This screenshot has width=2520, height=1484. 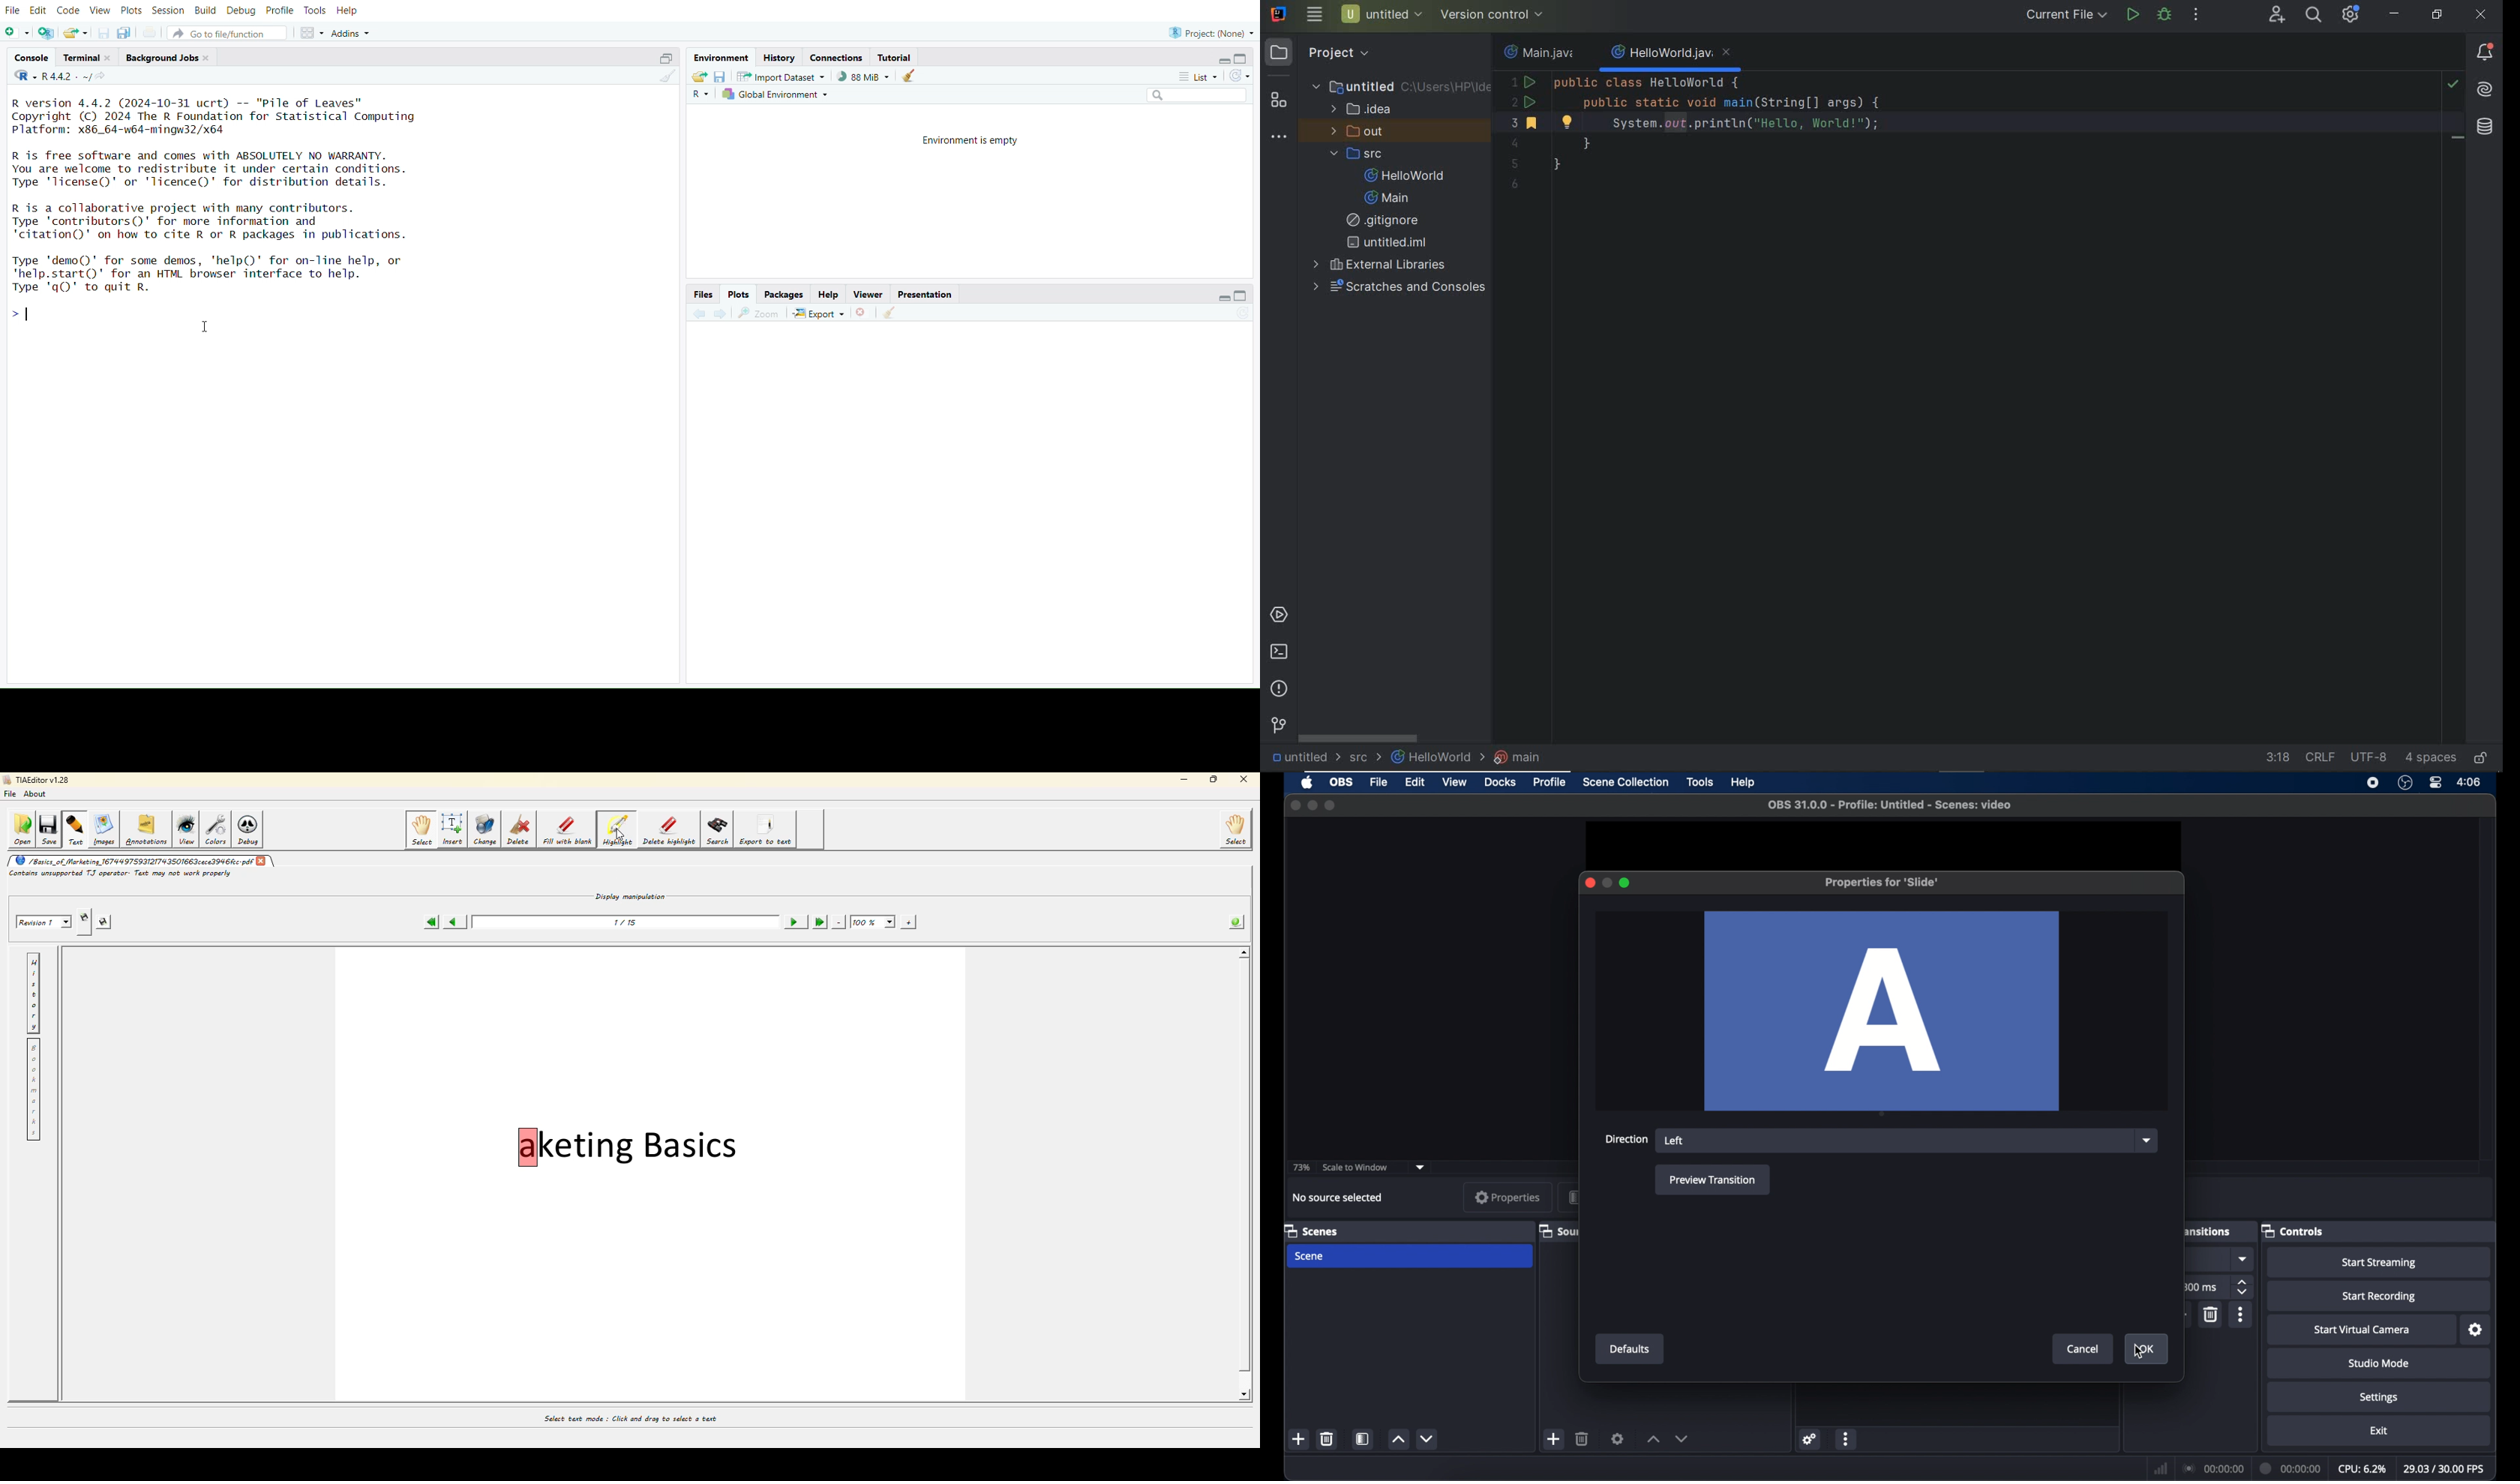 What do you see at coordinates (226, 217) in the screenshot?
I see `R version 4.4.2 (2024-10-31 ucrt) -- "Pile of Leaves"
Copyright (C) 2024 The R Foundation for Statistical Computing
Platform: x86_64-w64-mingw32/x64
R is free software and comes with ABSOLUTELY NO WARRANTY.
You are welcome to redistribute it under certain conditions.
Type 'license()' or 'licence()' for distribution details.
R is a collaborative project with many contributors.
Type 'contributors()' for more information and
"citation()' on how to cite R or R packages in publications.
Type 'demo()' for some demos, 'help()' for on-line help, or
"help.start()' for an HTML browser interface to help.
Type 'q()' to quit R.
-

I` at bounding box center [226, 217].